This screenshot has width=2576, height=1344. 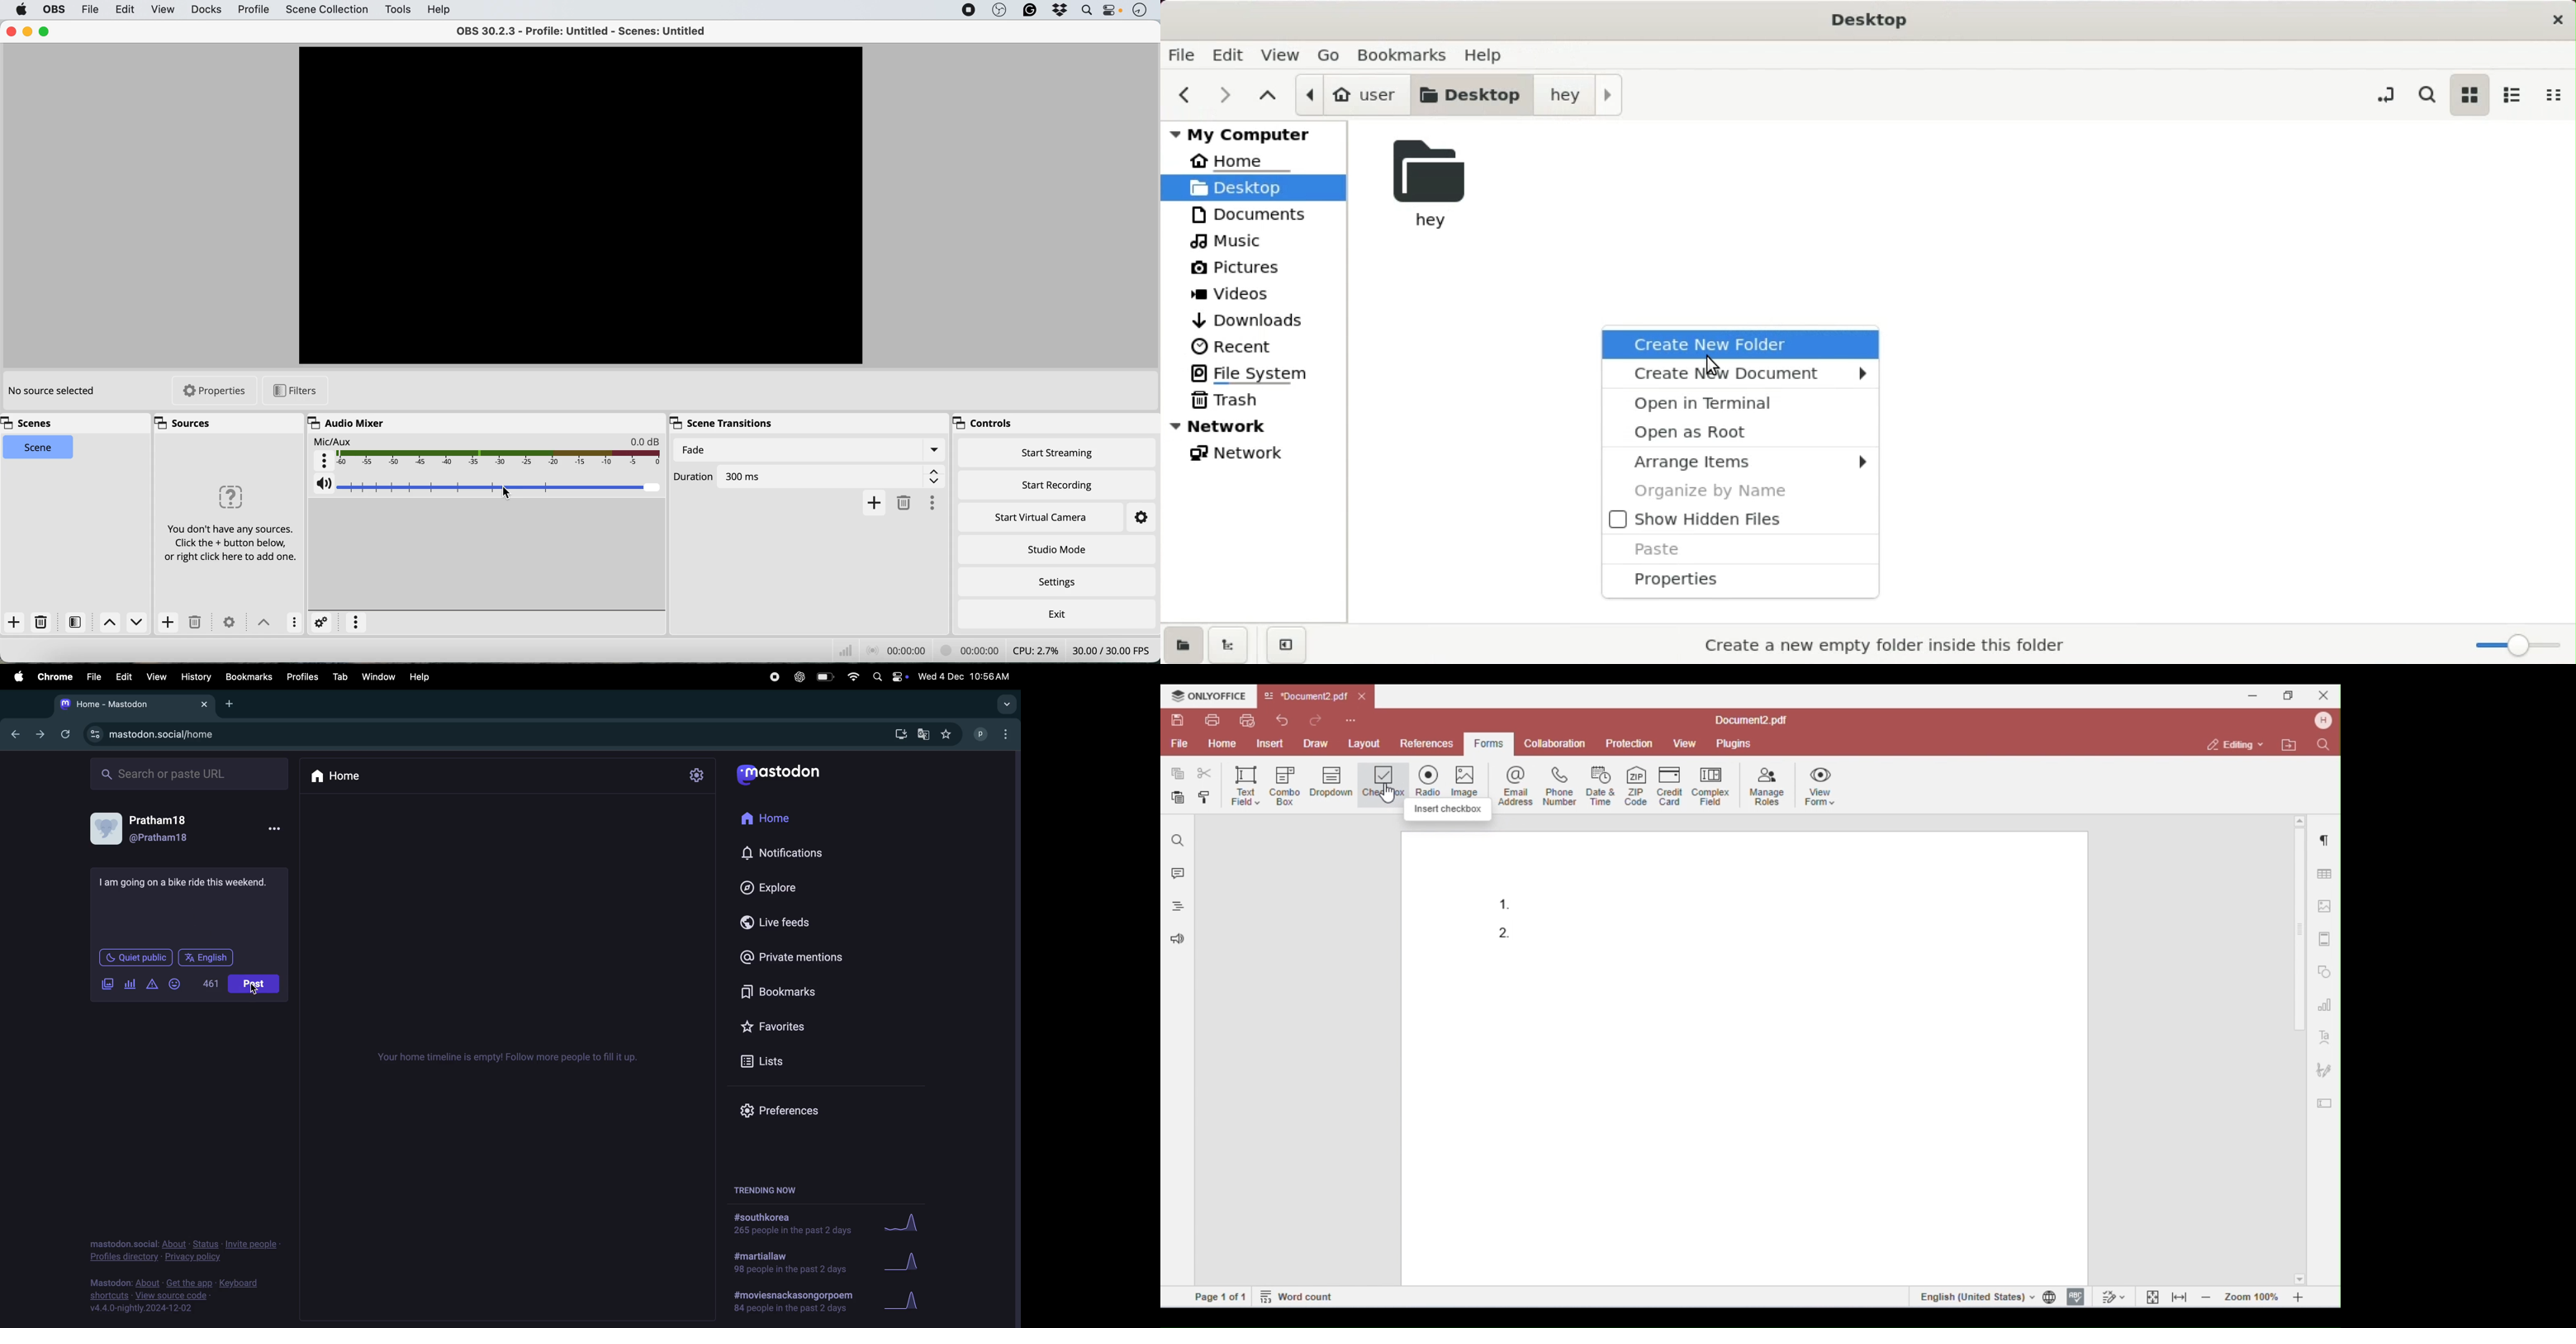 What do you see at coordinates (92, 677) in the screenshot?
I see `file` at bounding box center [92, 677].